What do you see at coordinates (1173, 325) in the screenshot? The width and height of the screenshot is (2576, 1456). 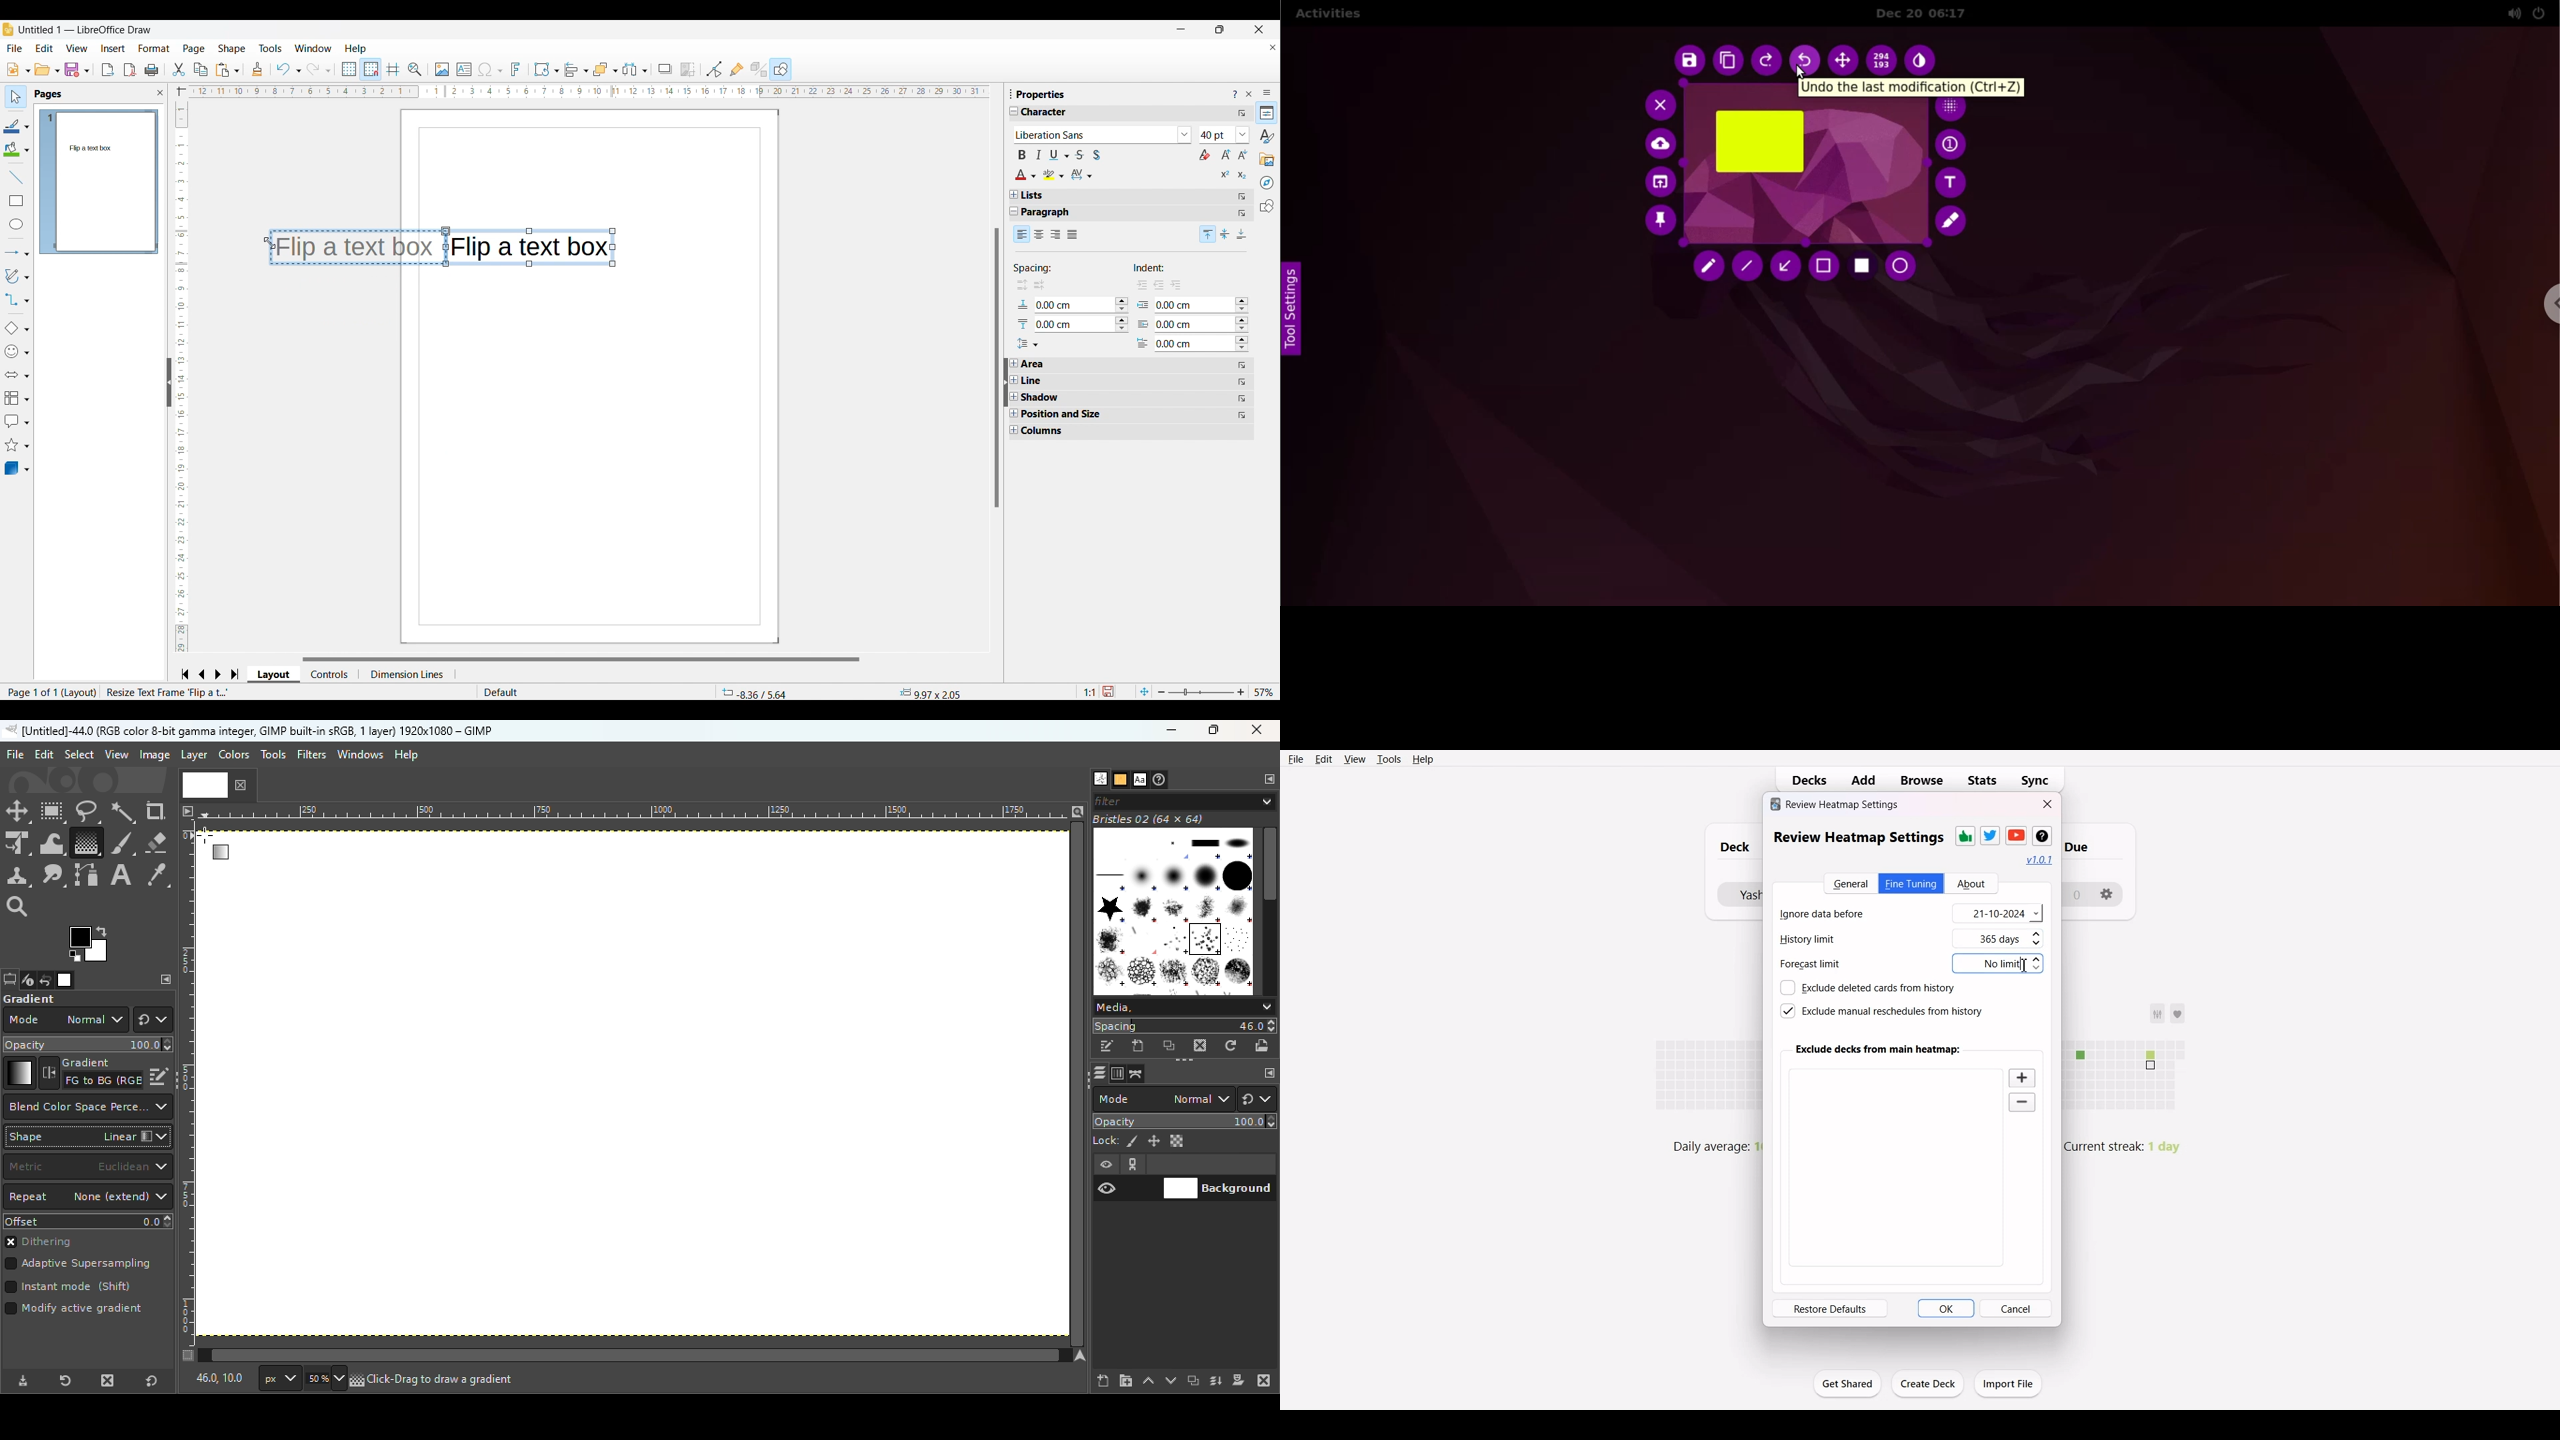 I see `0 cm` at bounding box center [1173, 325].